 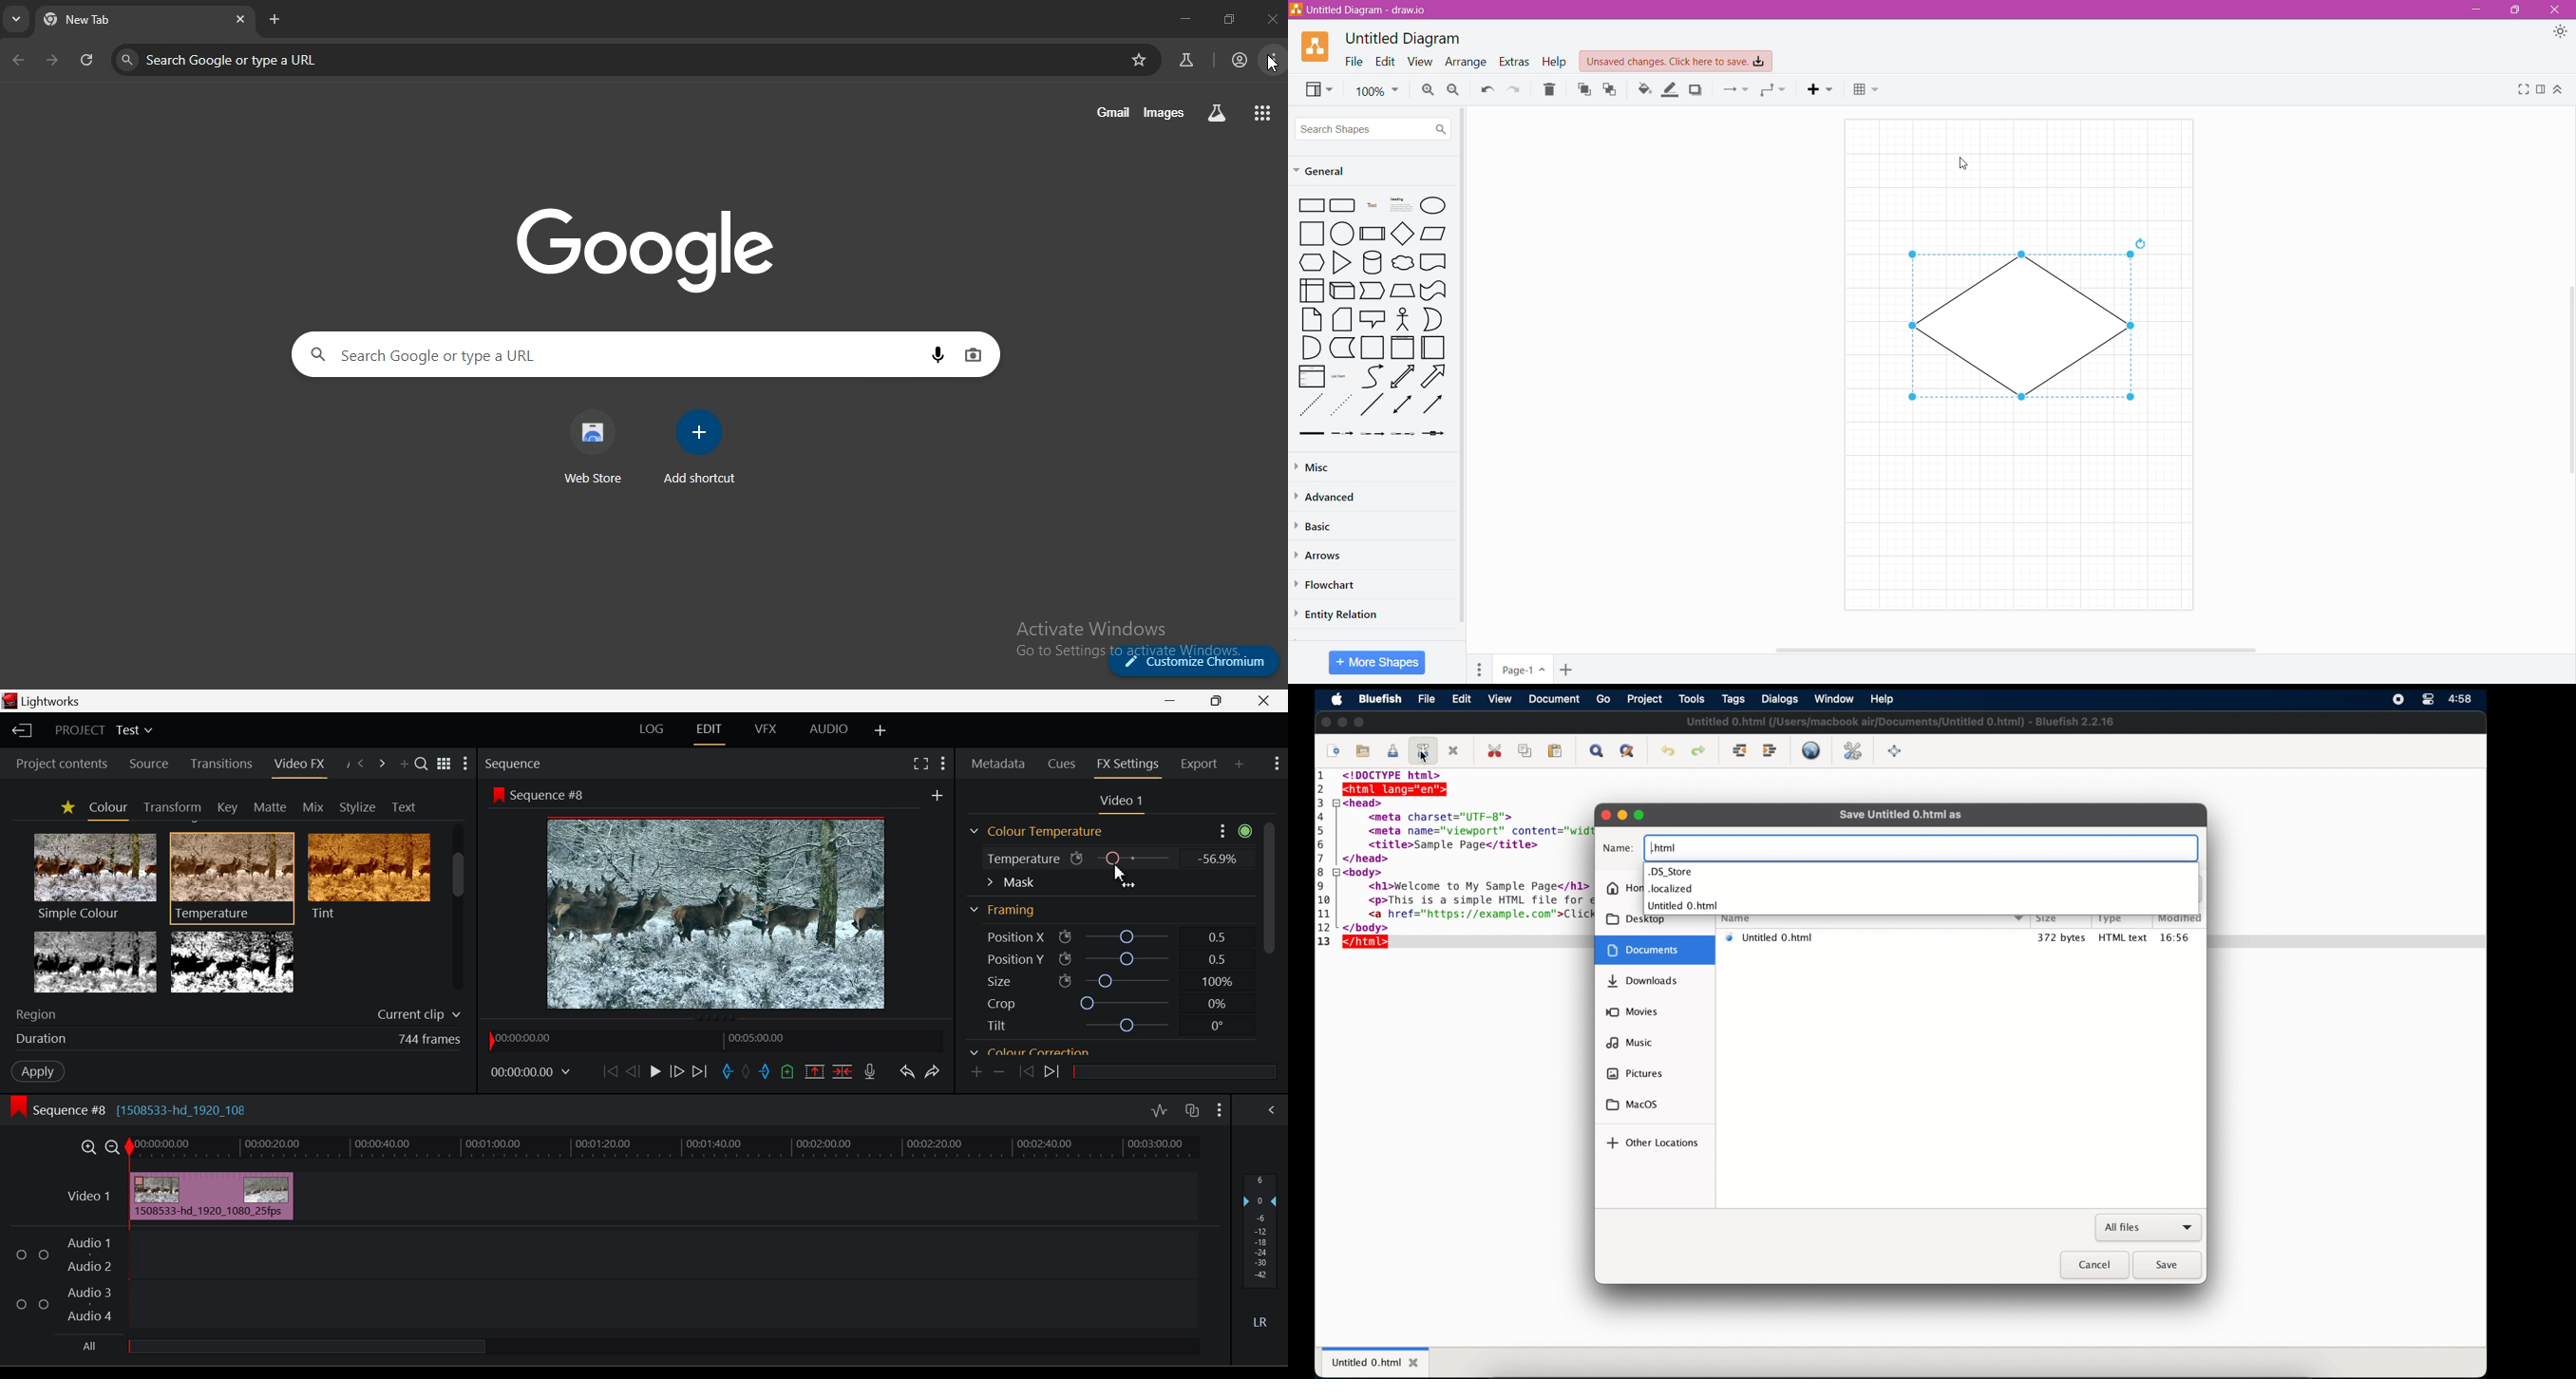 I want to click on Cursor, so click(x=1124, y=876).